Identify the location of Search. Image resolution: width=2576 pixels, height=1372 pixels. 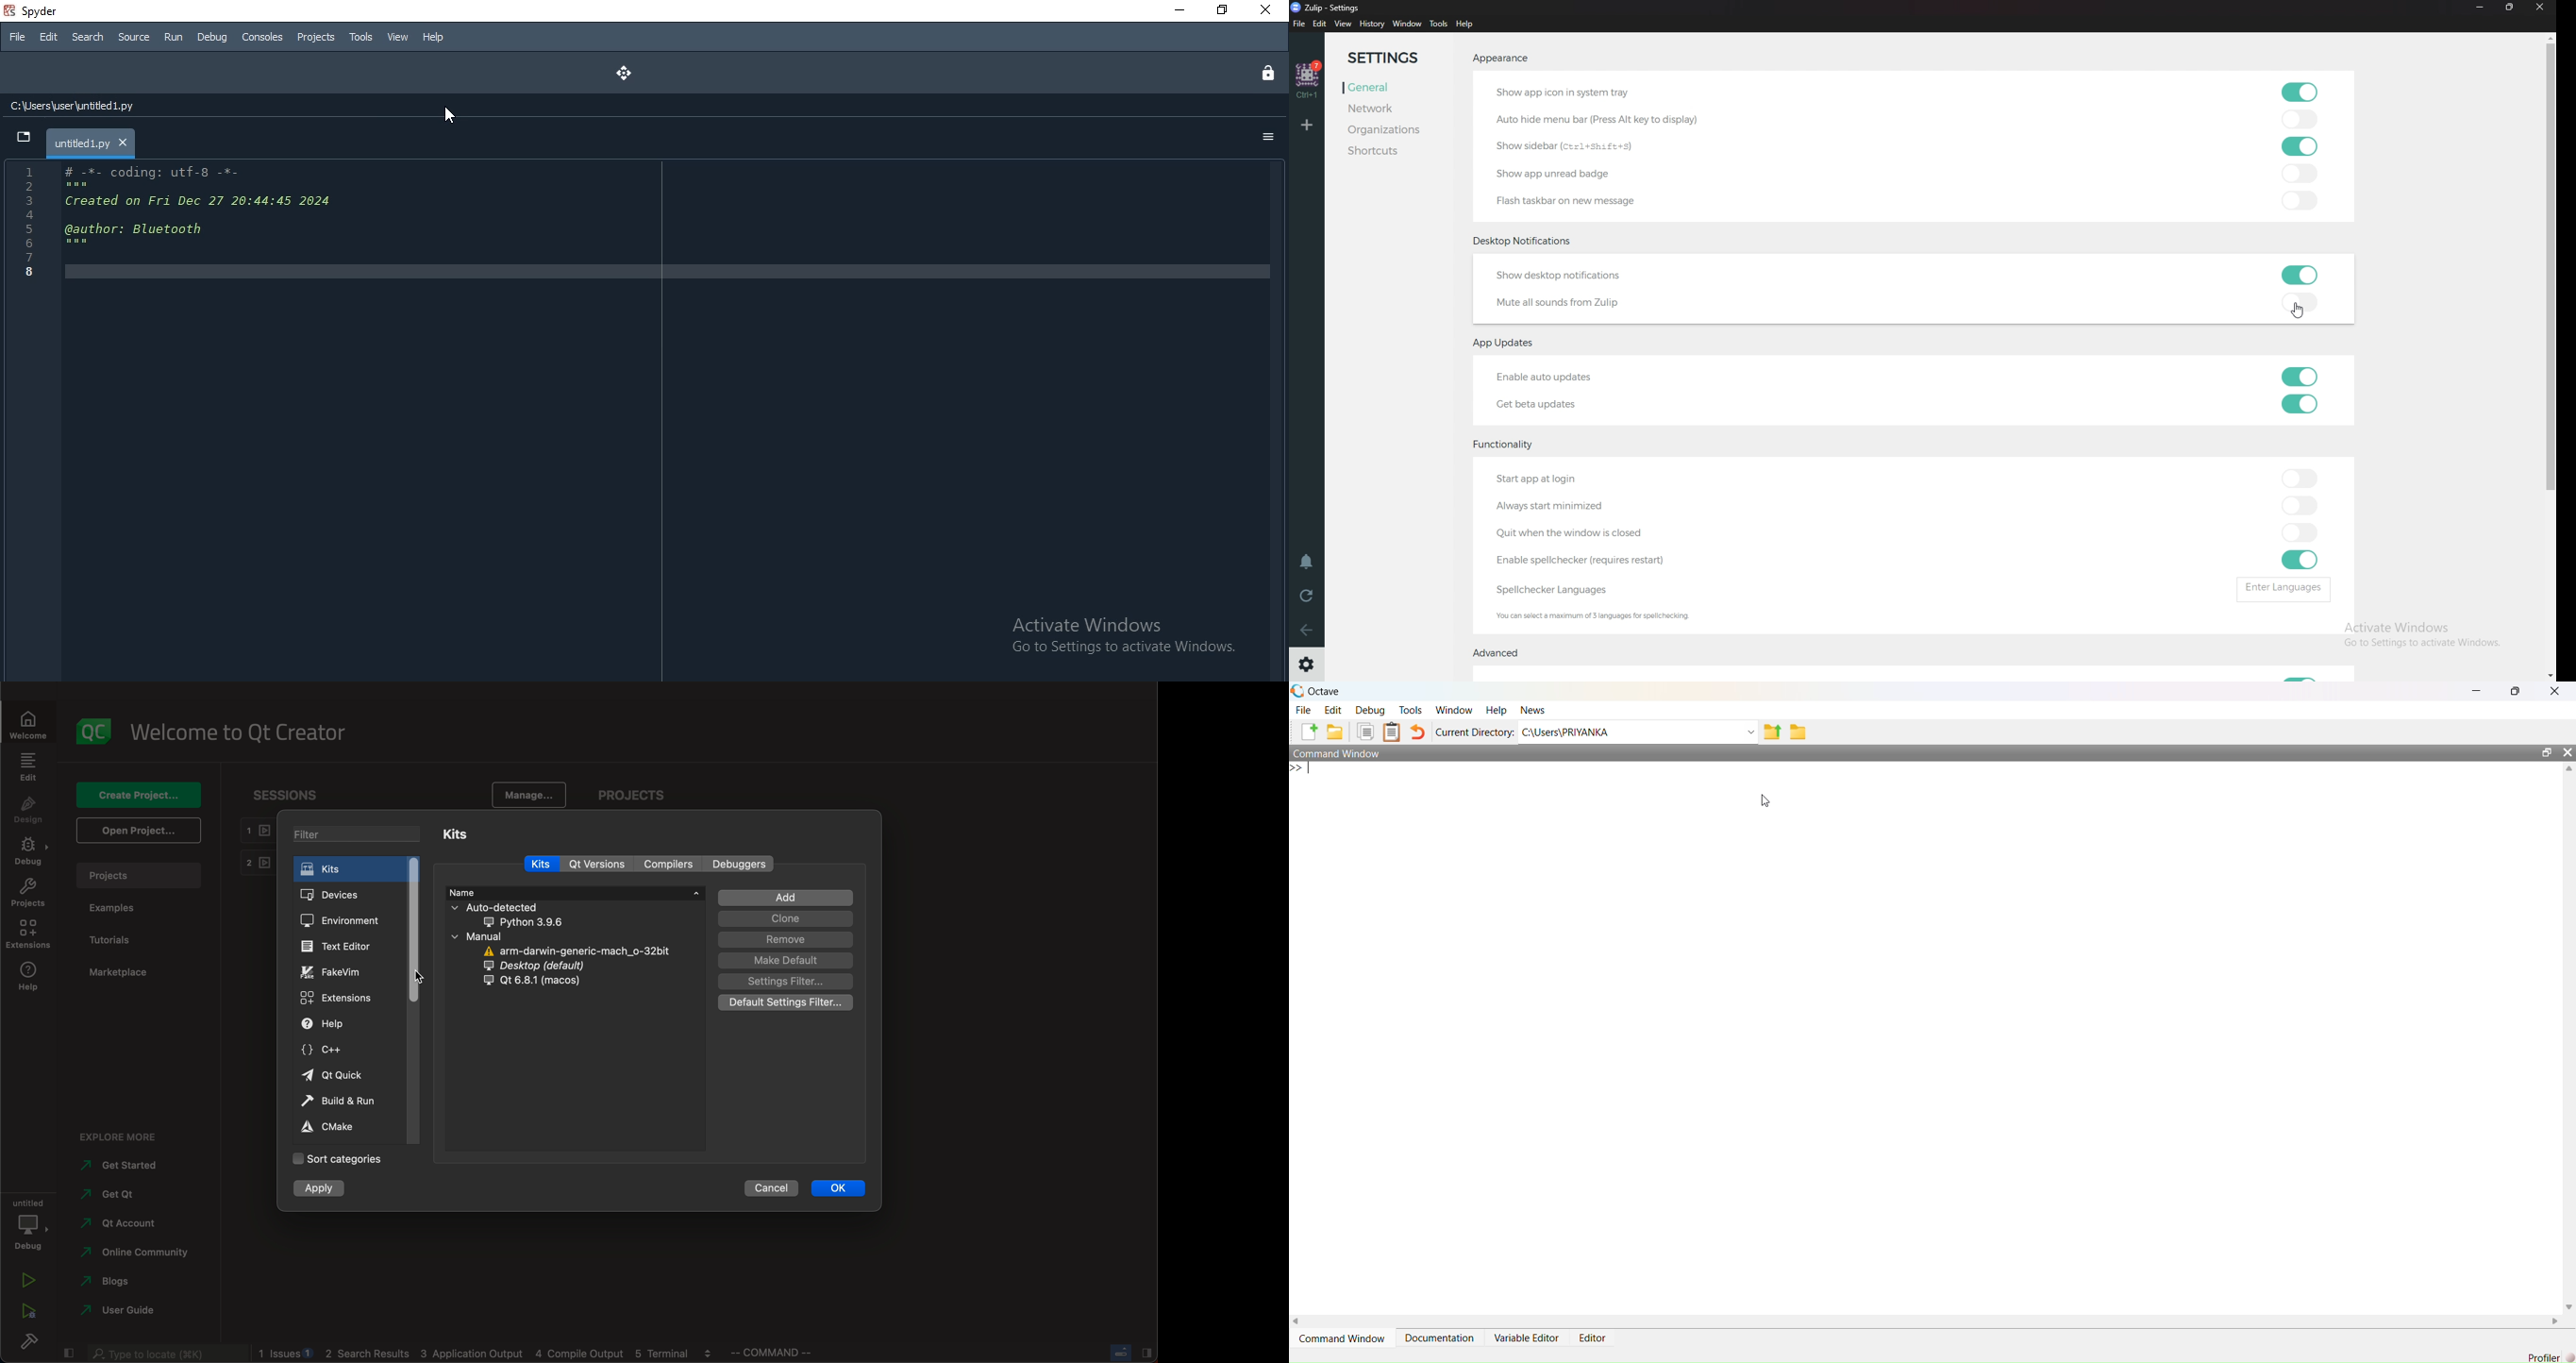
(86, 37).